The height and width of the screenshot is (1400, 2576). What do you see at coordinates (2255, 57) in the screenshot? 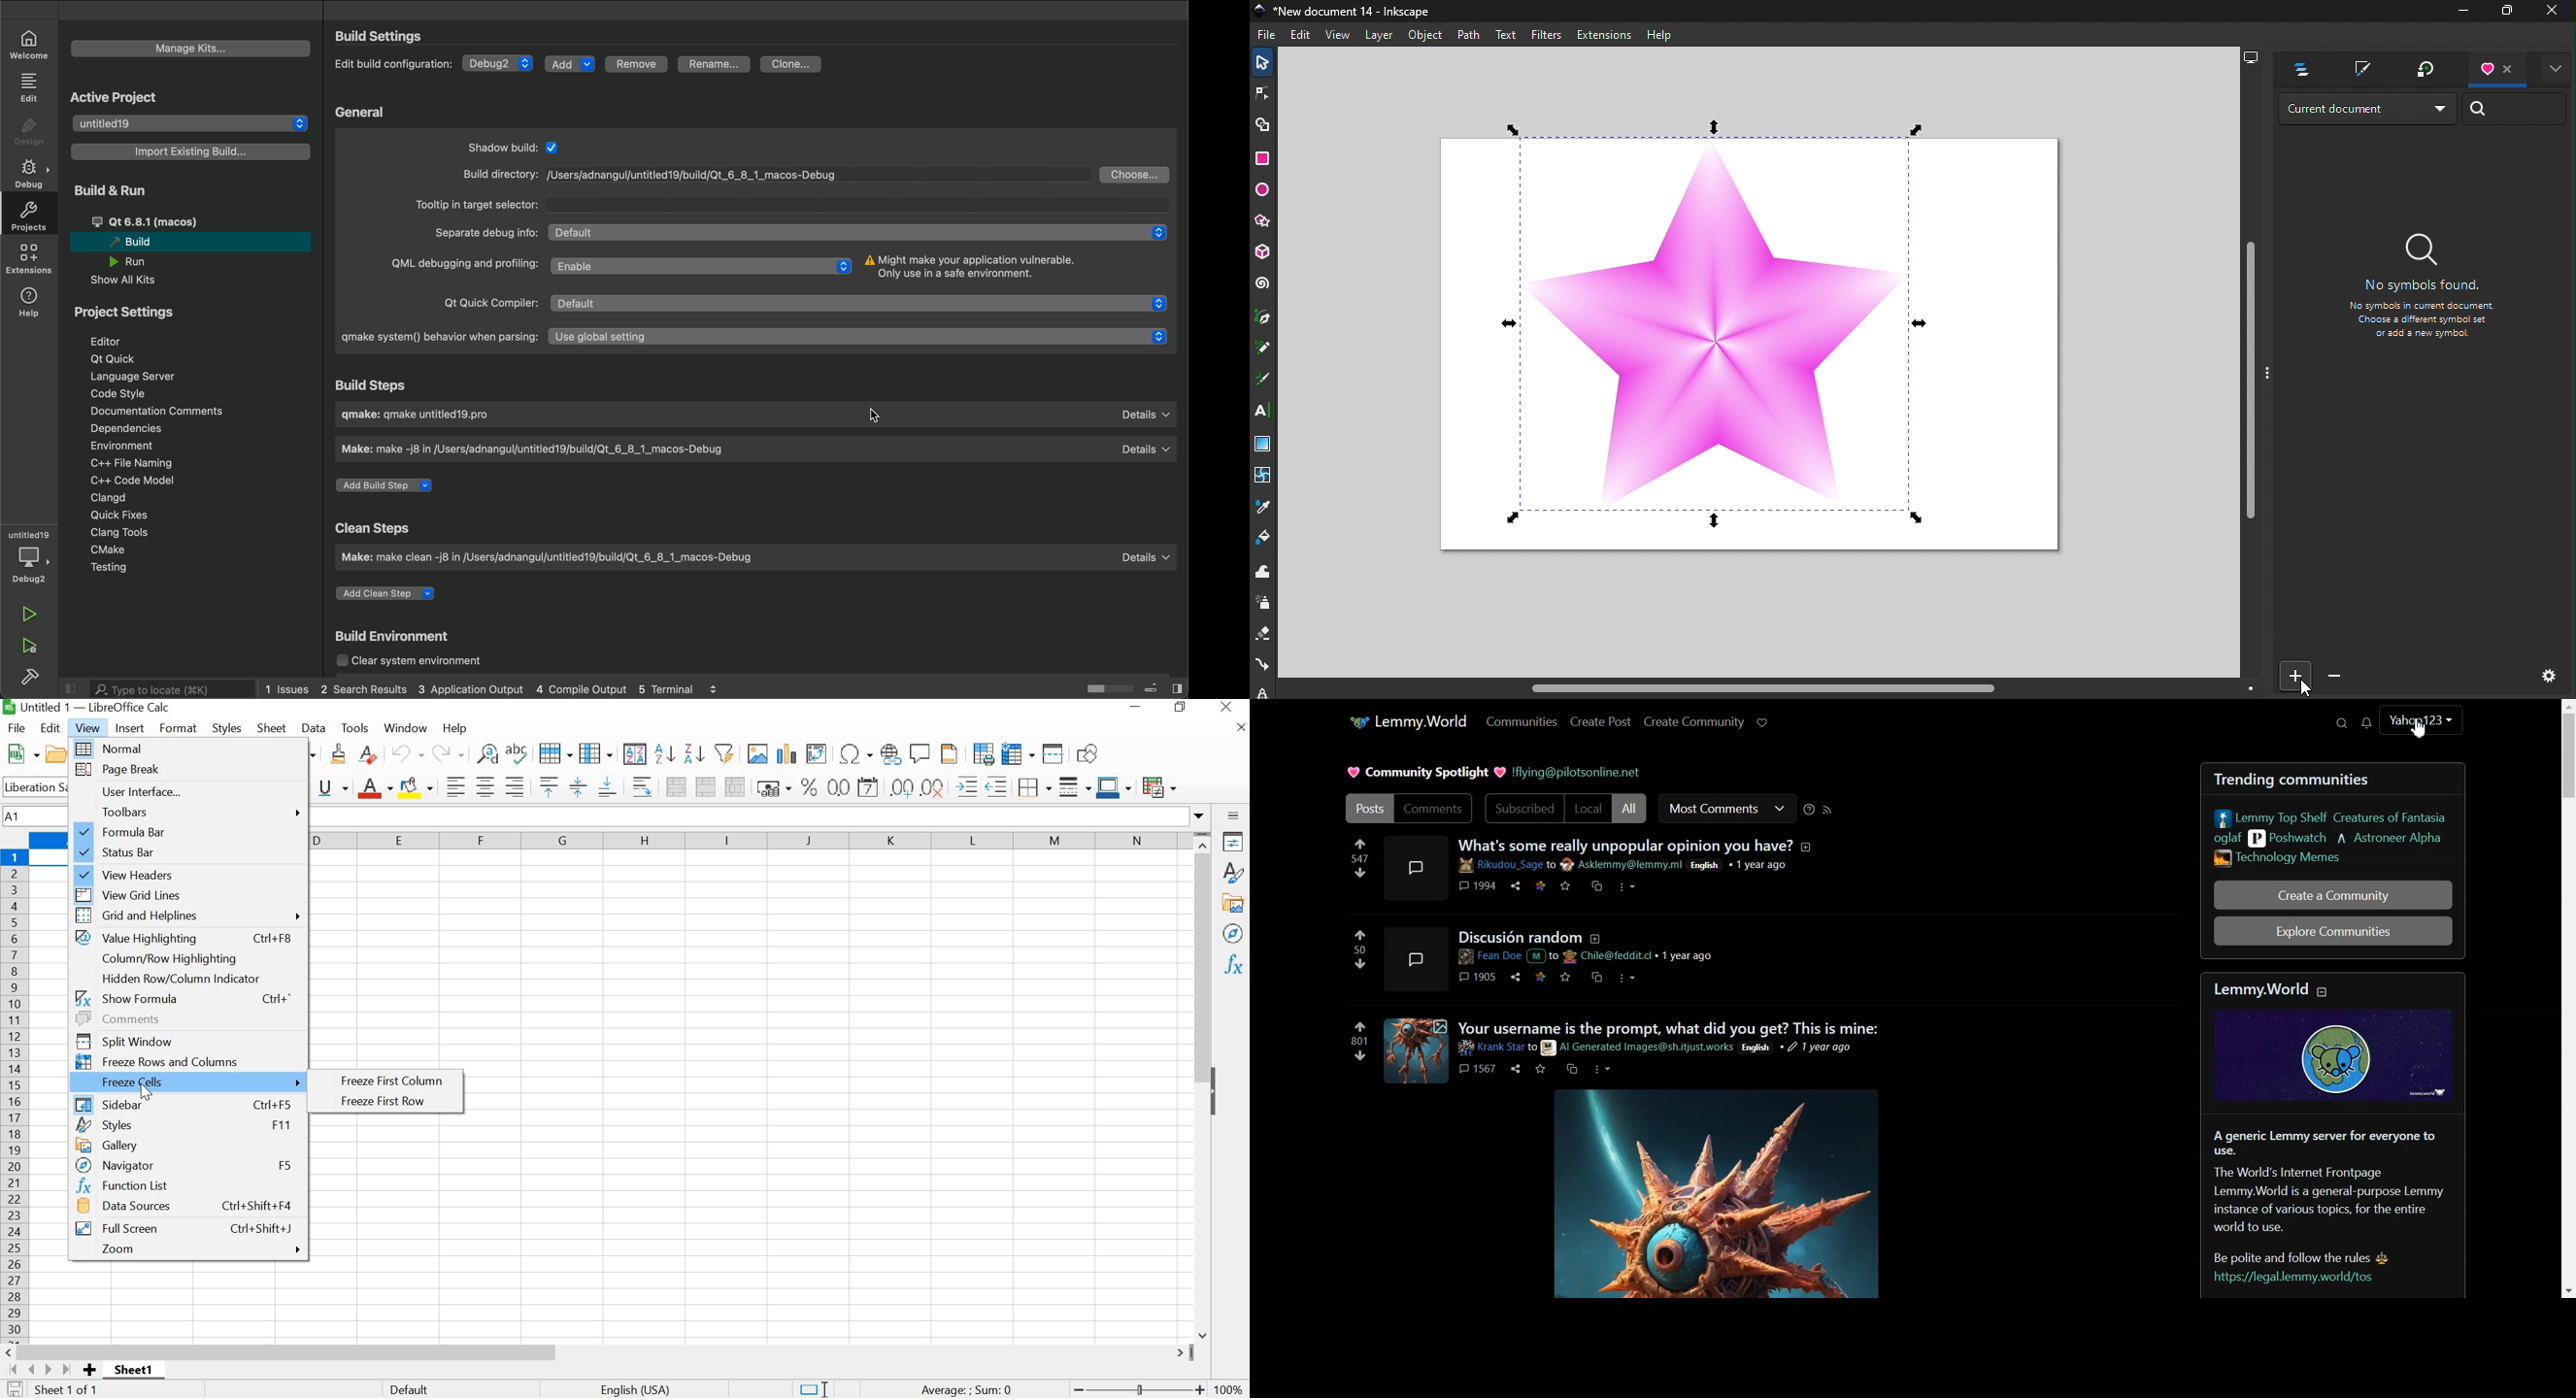
I see `Display options` at bounding box center [2255, 57].